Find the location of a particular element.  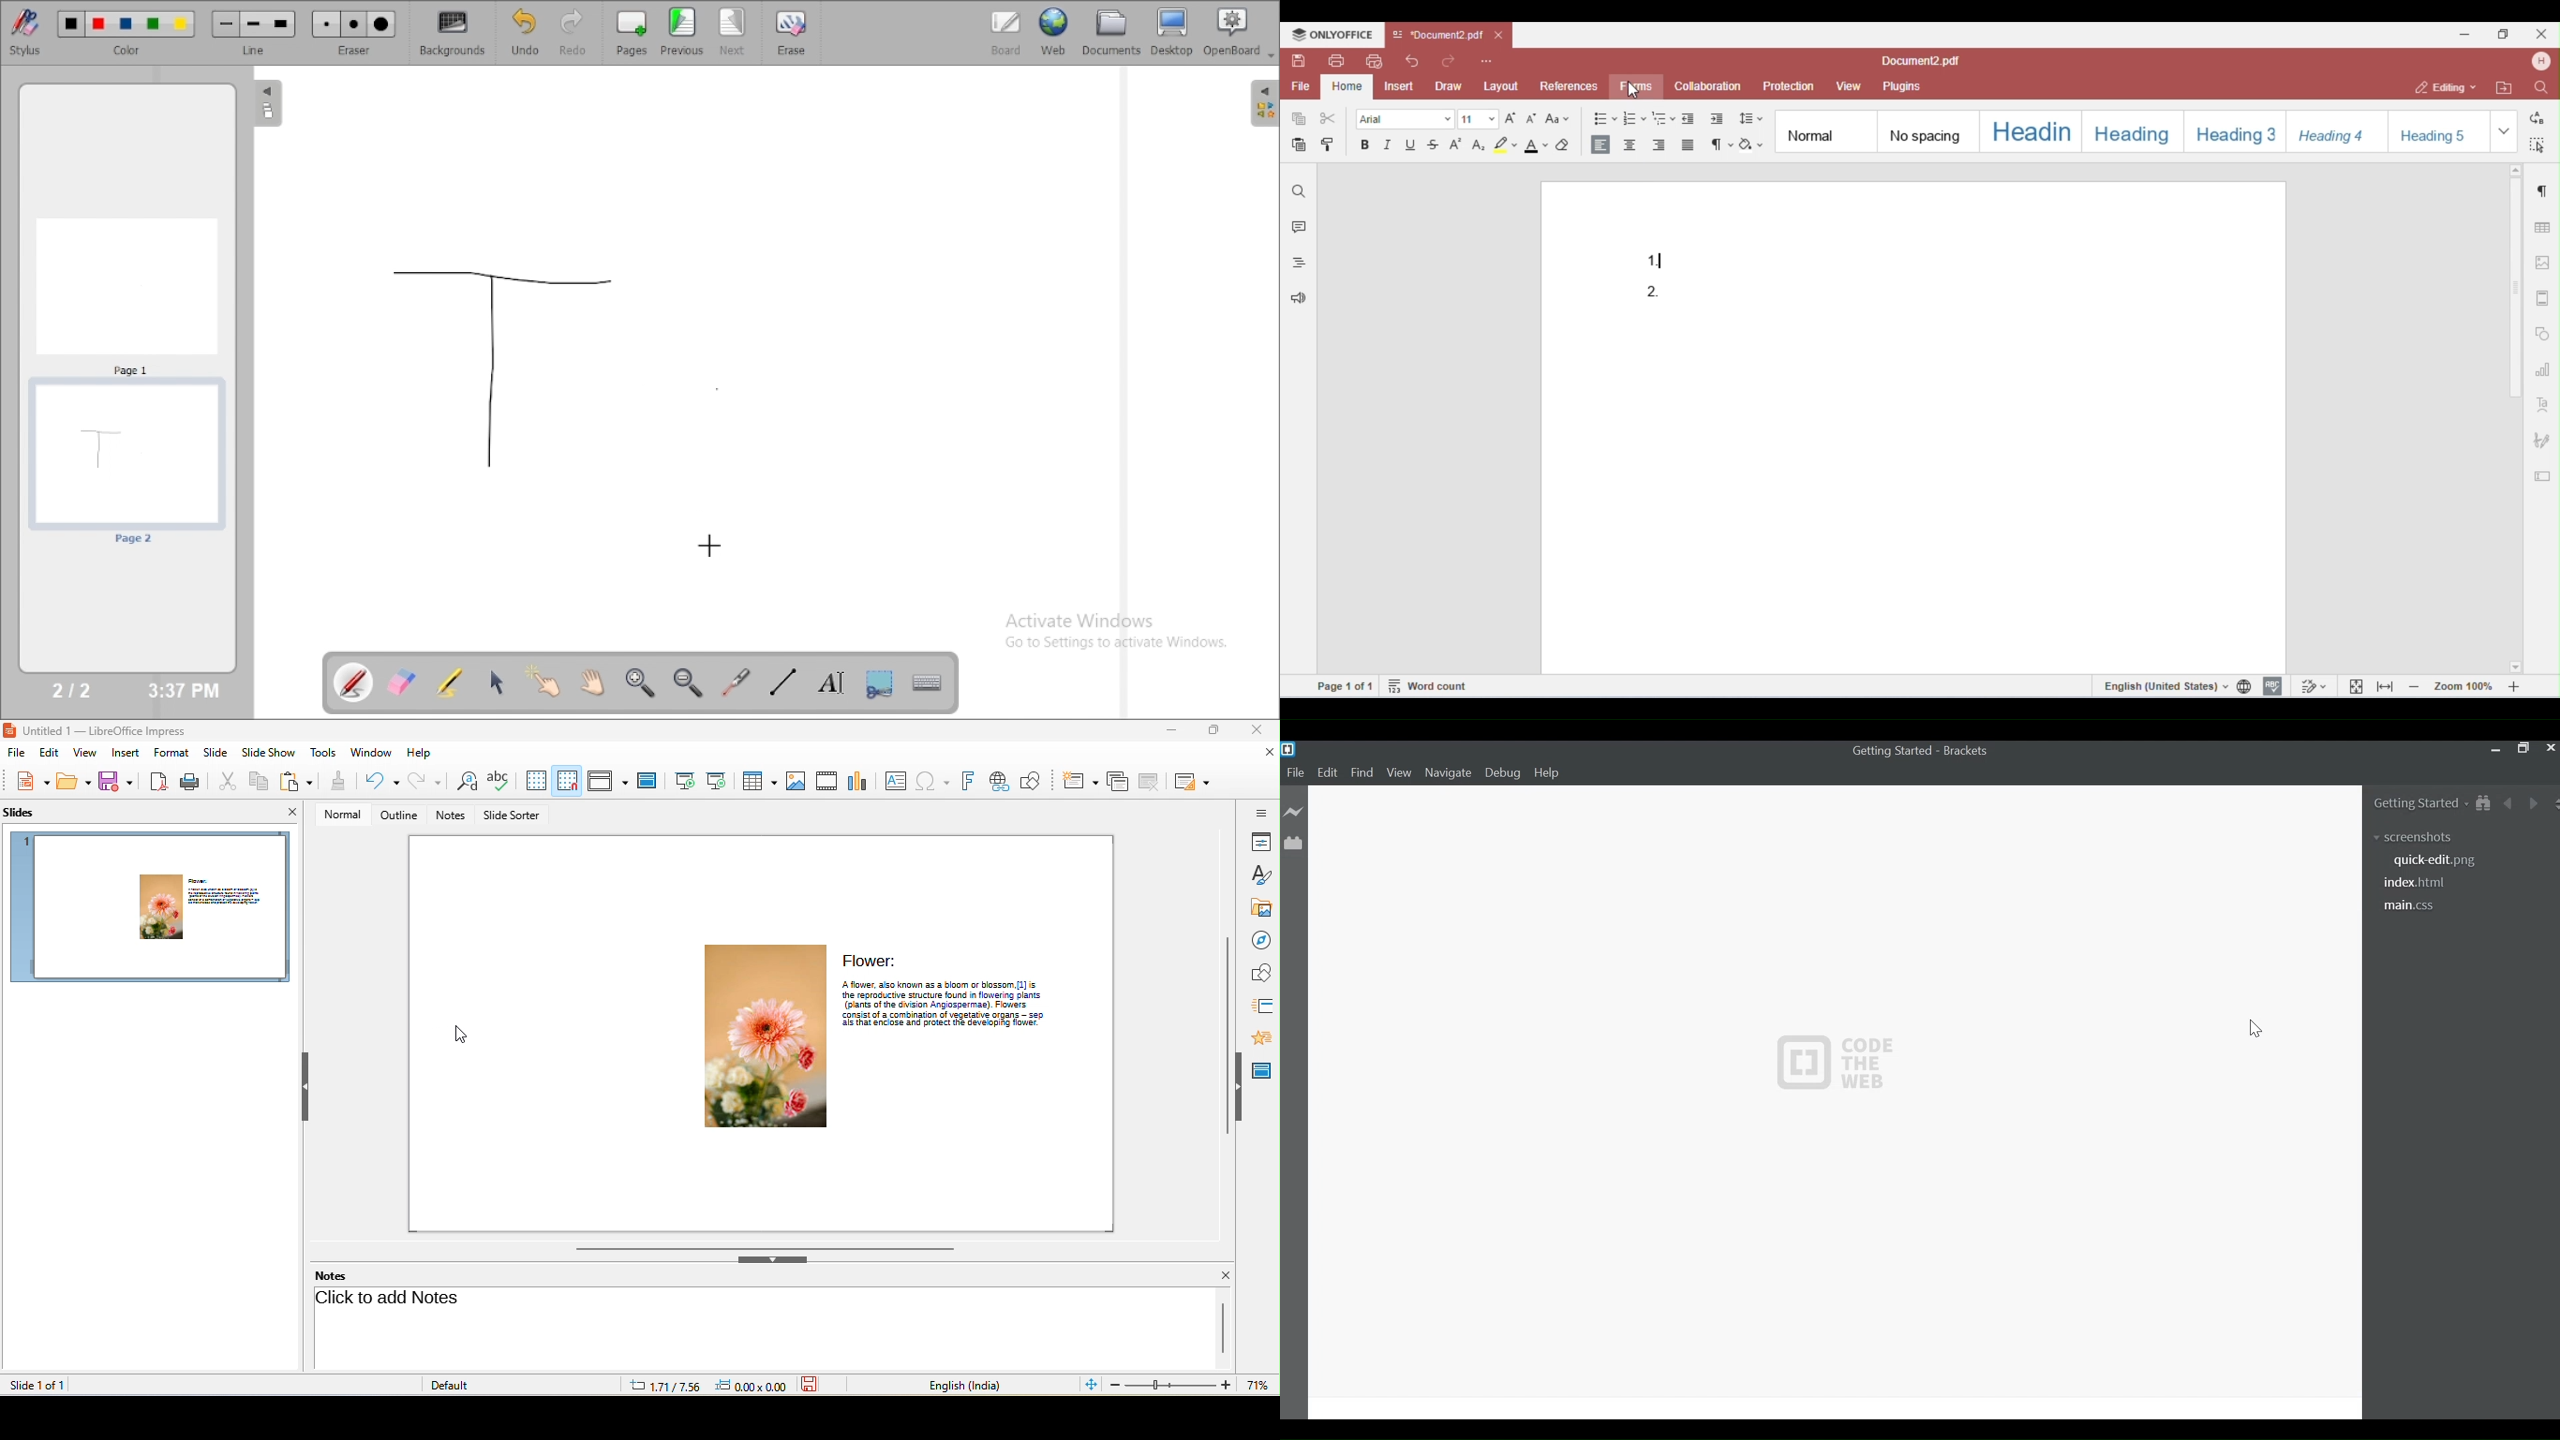

help is located at coordinates (420, 754).